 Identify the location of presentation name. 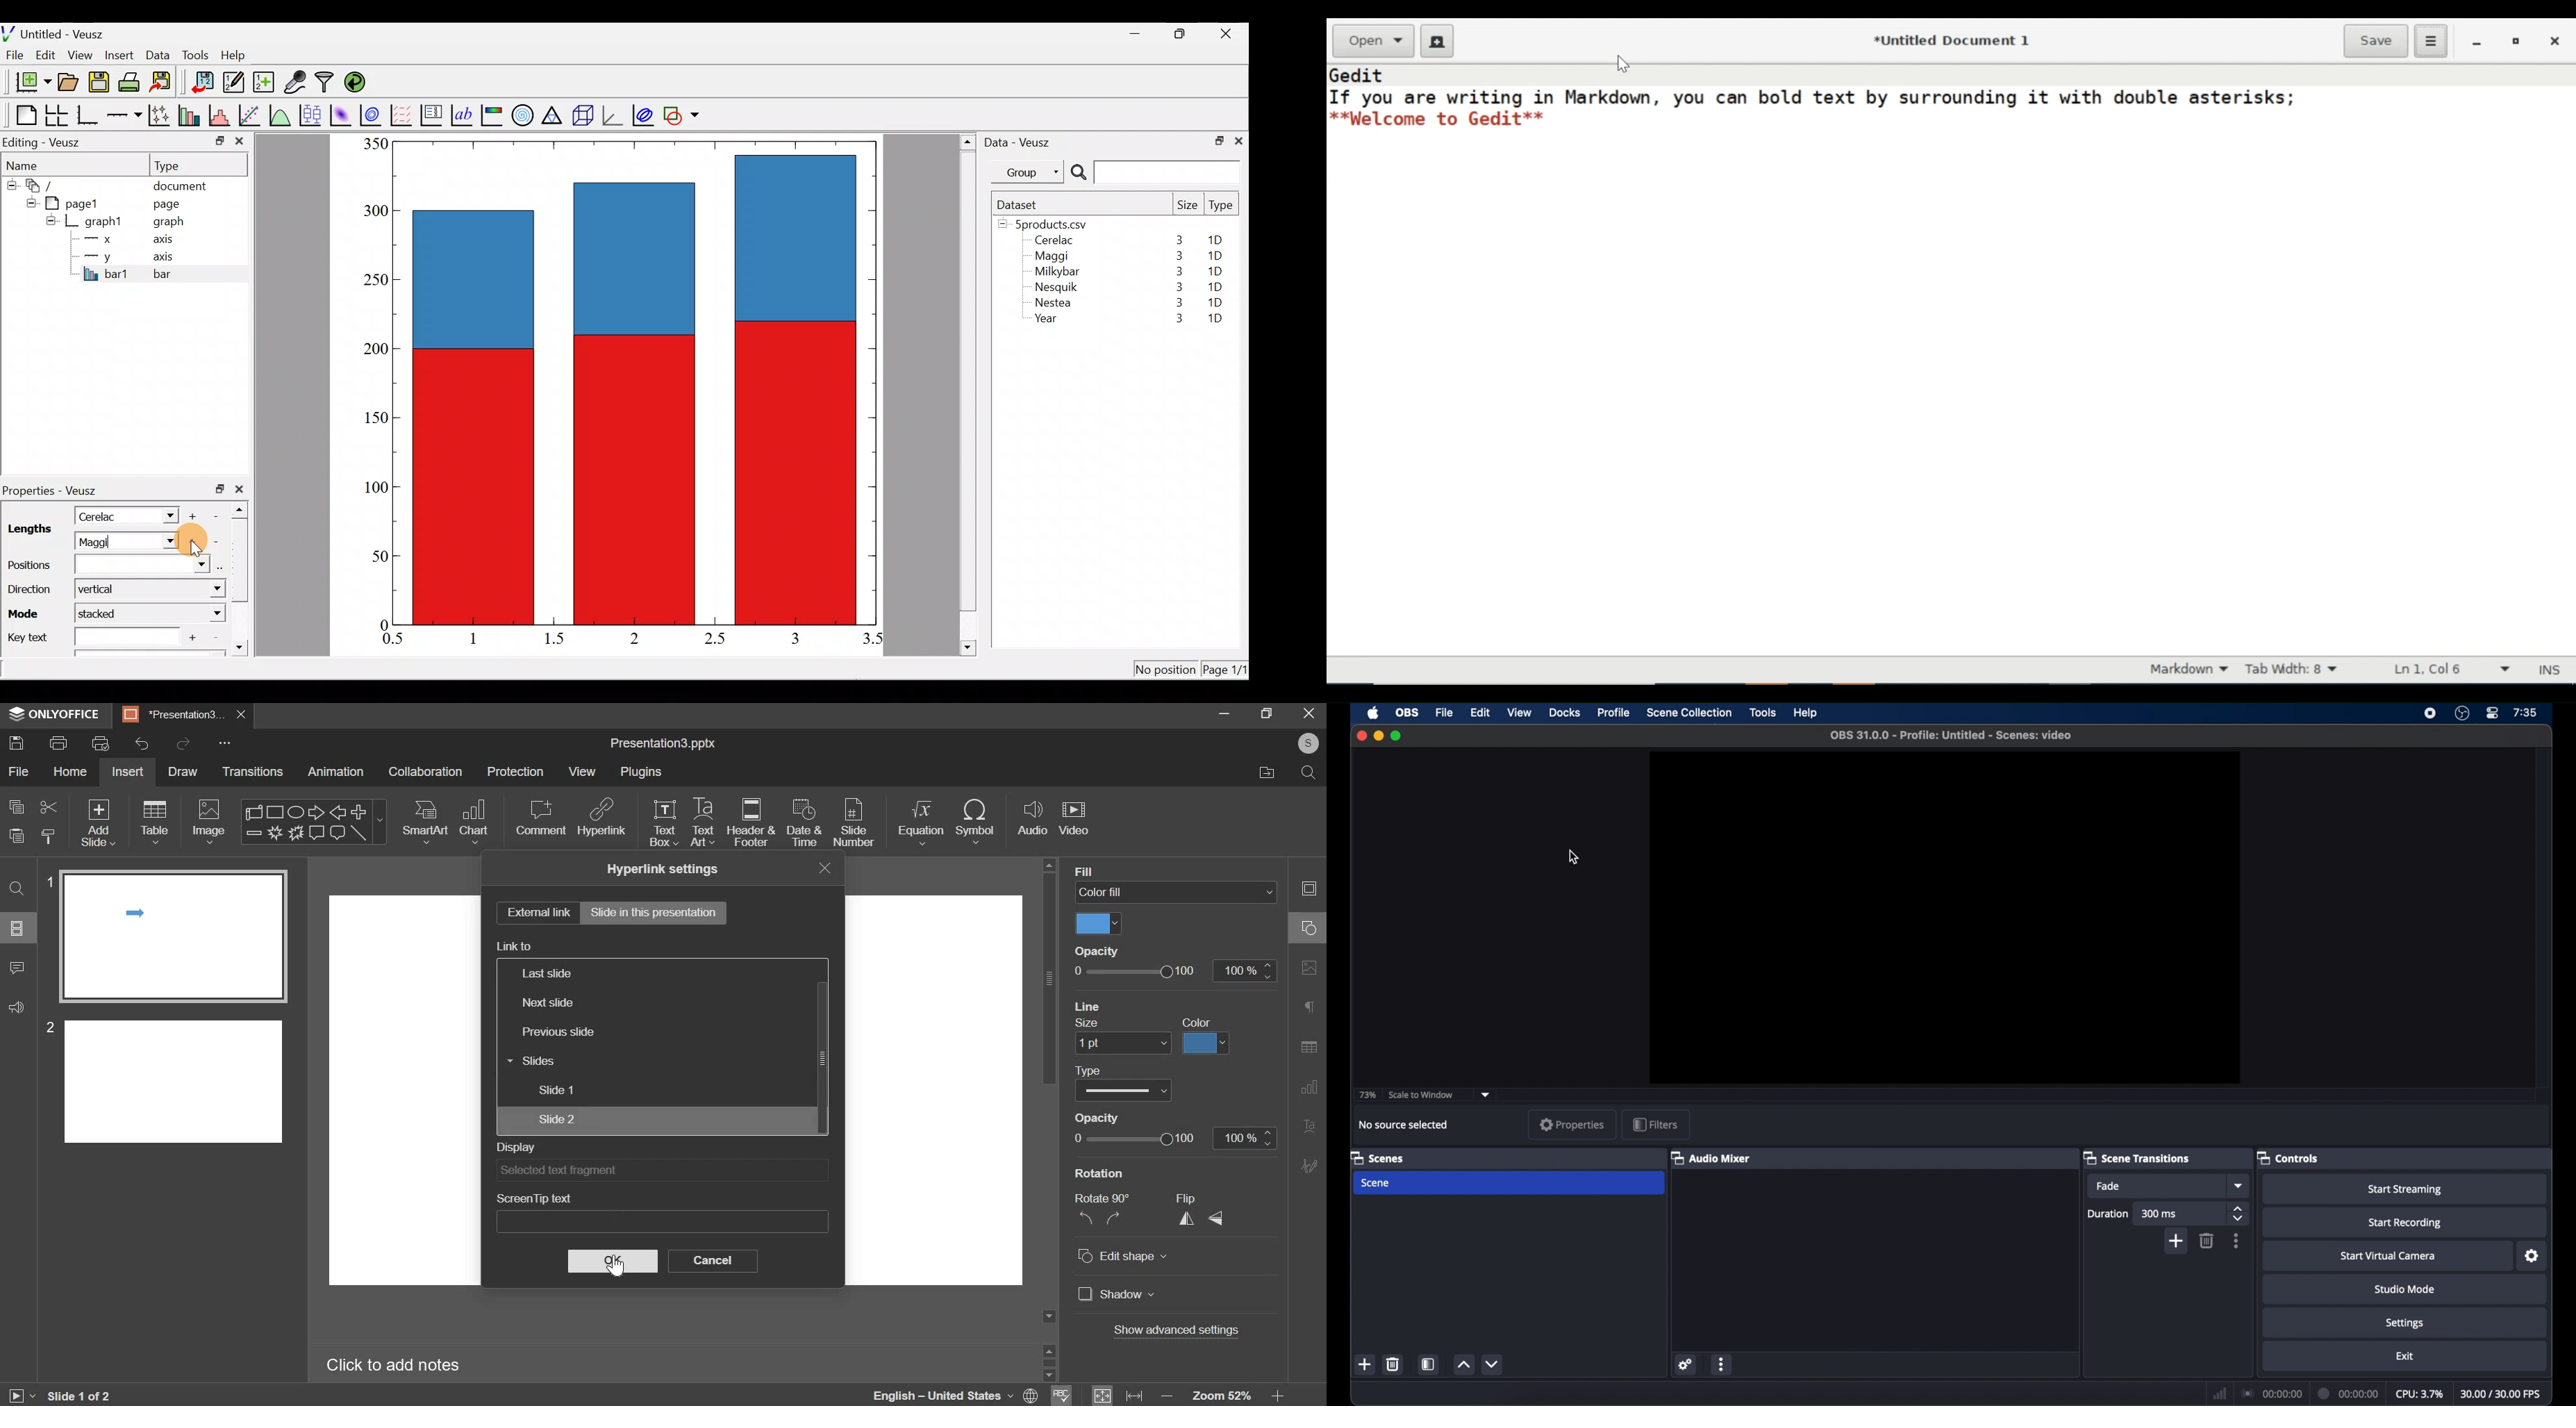
(663, 744).